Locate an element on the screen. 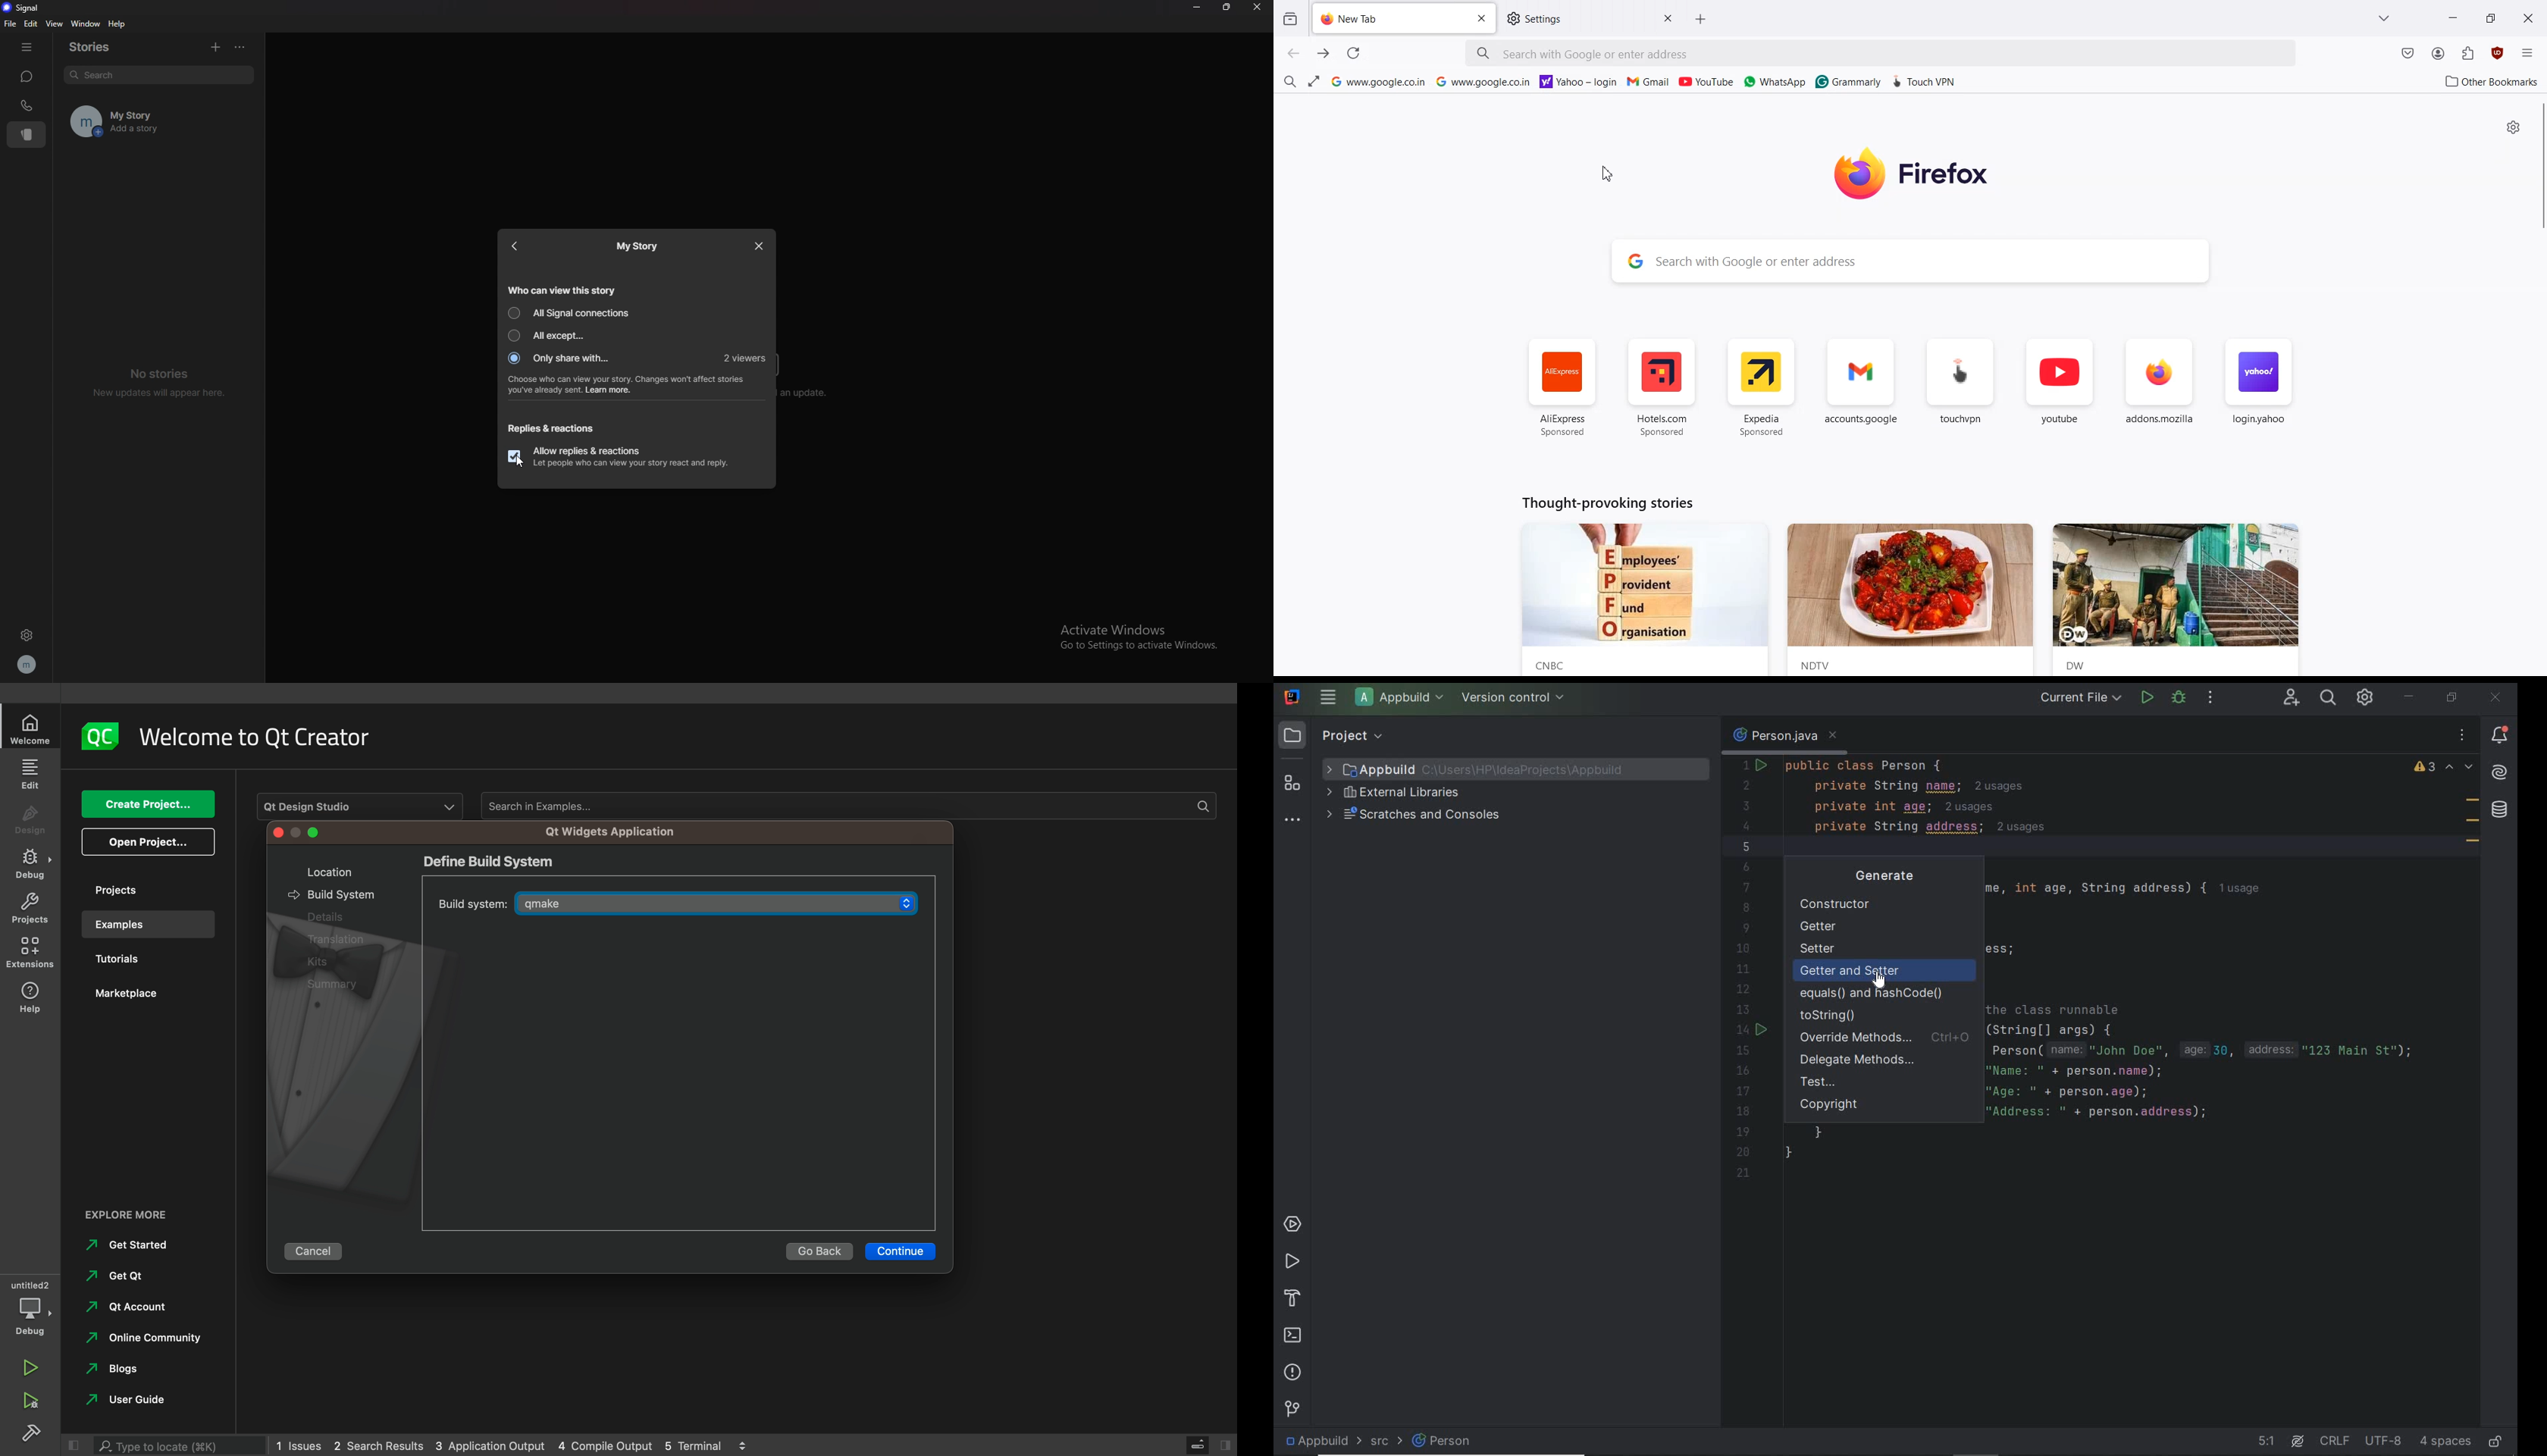  Save to pocket is located at coordinates (2408, 54).